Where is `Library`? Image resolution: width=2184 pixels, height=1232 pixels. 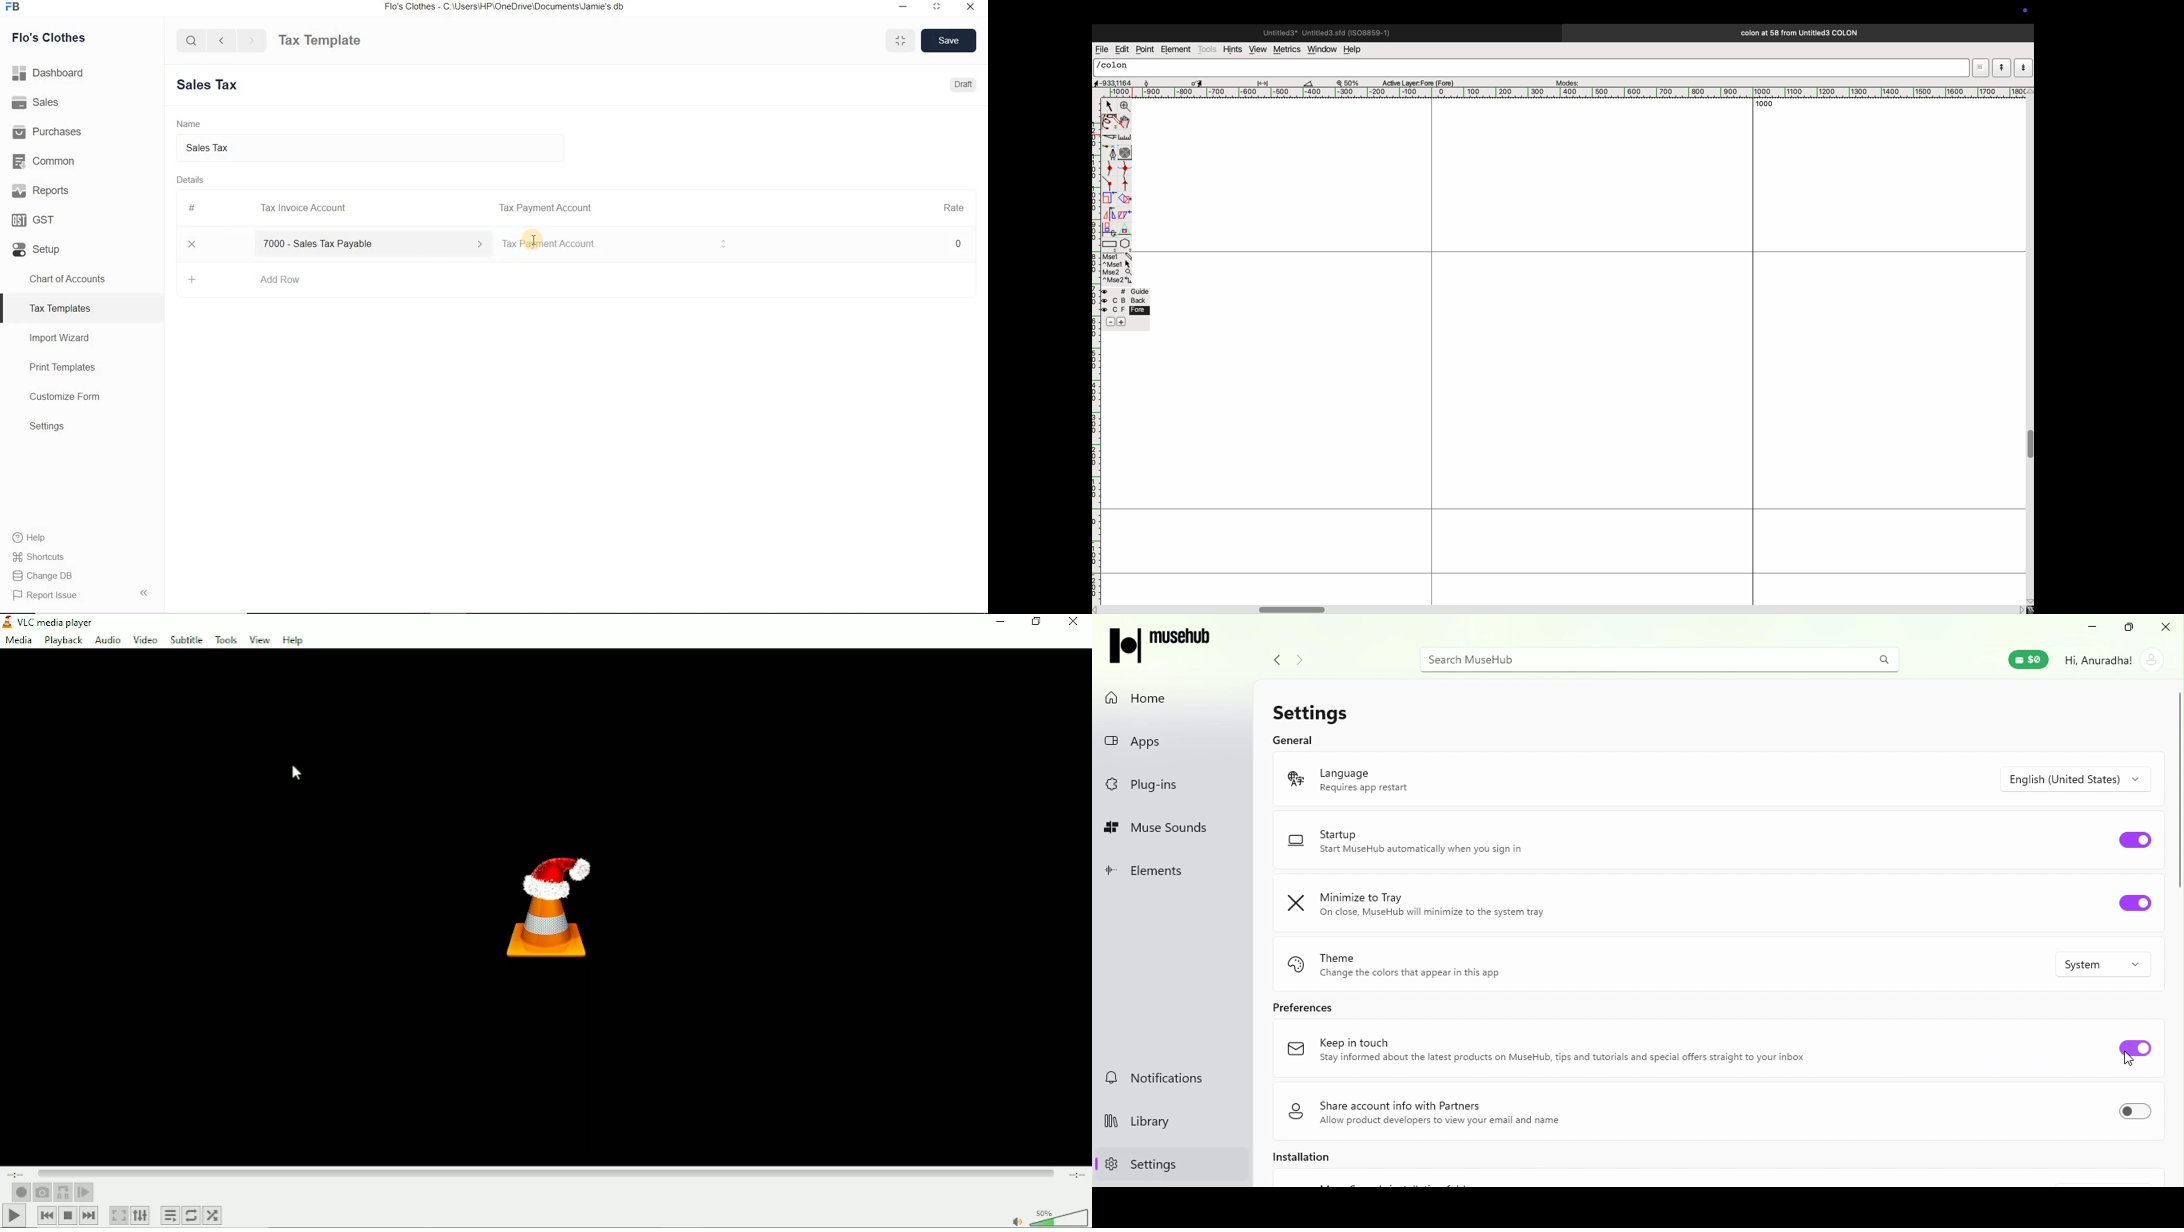
Library is located at coordinates (1170, 1125).